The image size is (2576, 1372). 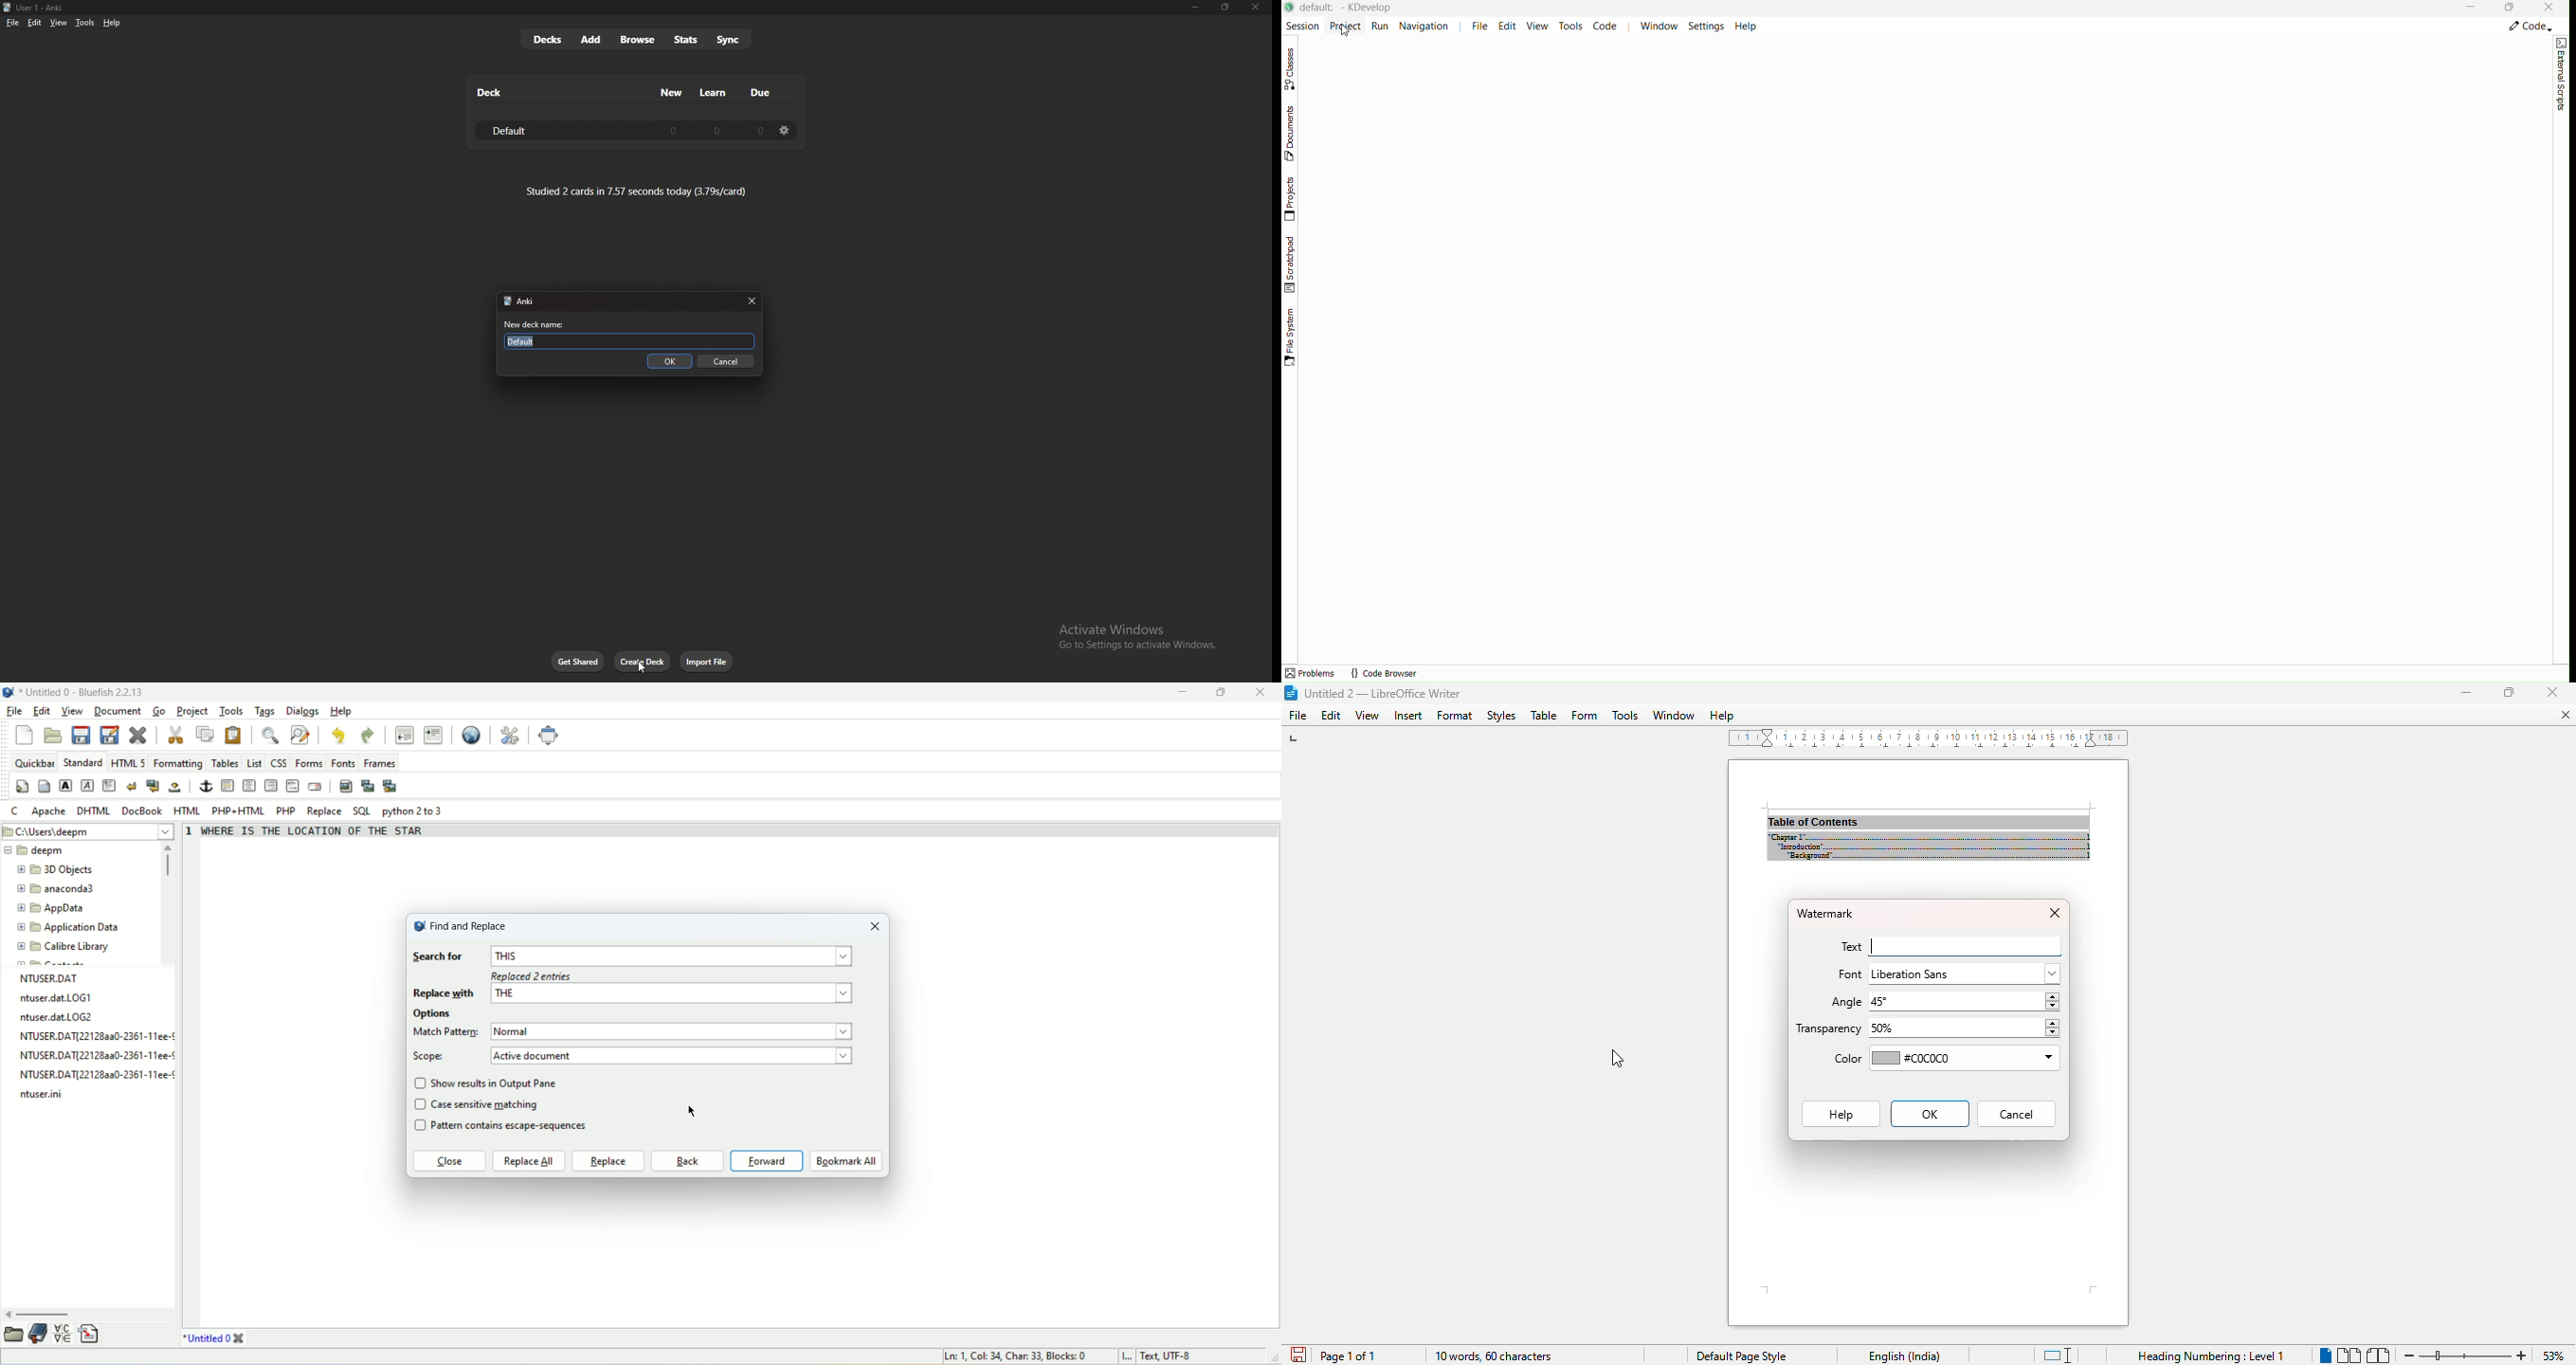 I want to click on html comment, so click(x=293, y=787).